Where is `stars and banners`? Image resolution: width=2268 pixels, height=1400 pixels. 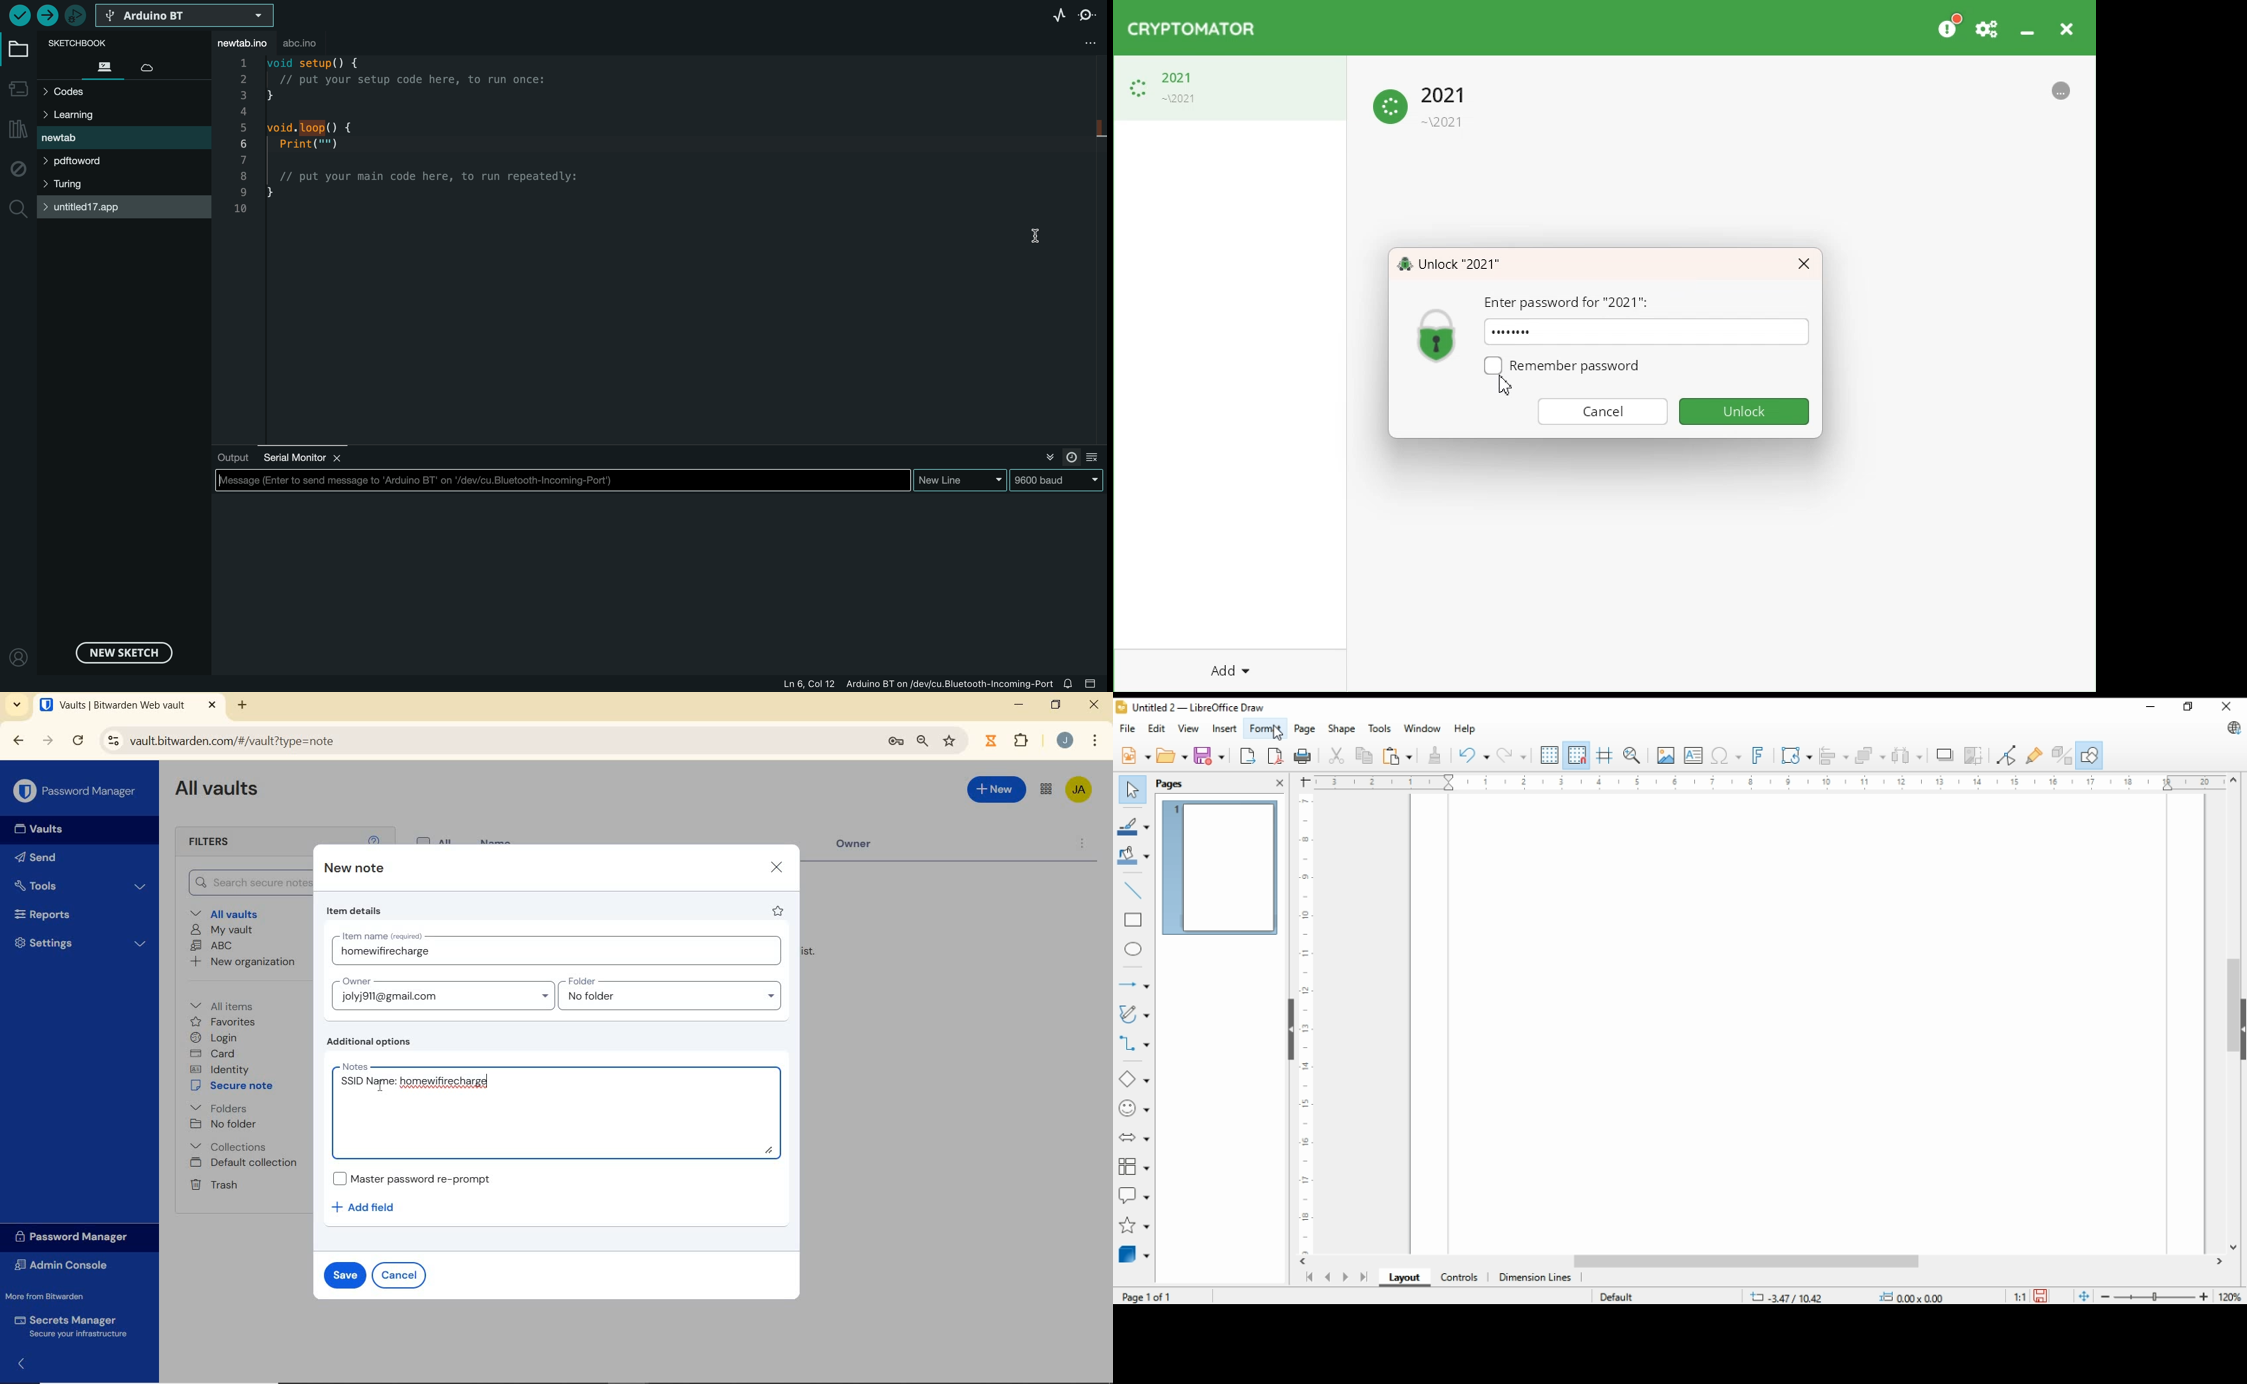
stars and banners is located at coordinates (1134, 1225).